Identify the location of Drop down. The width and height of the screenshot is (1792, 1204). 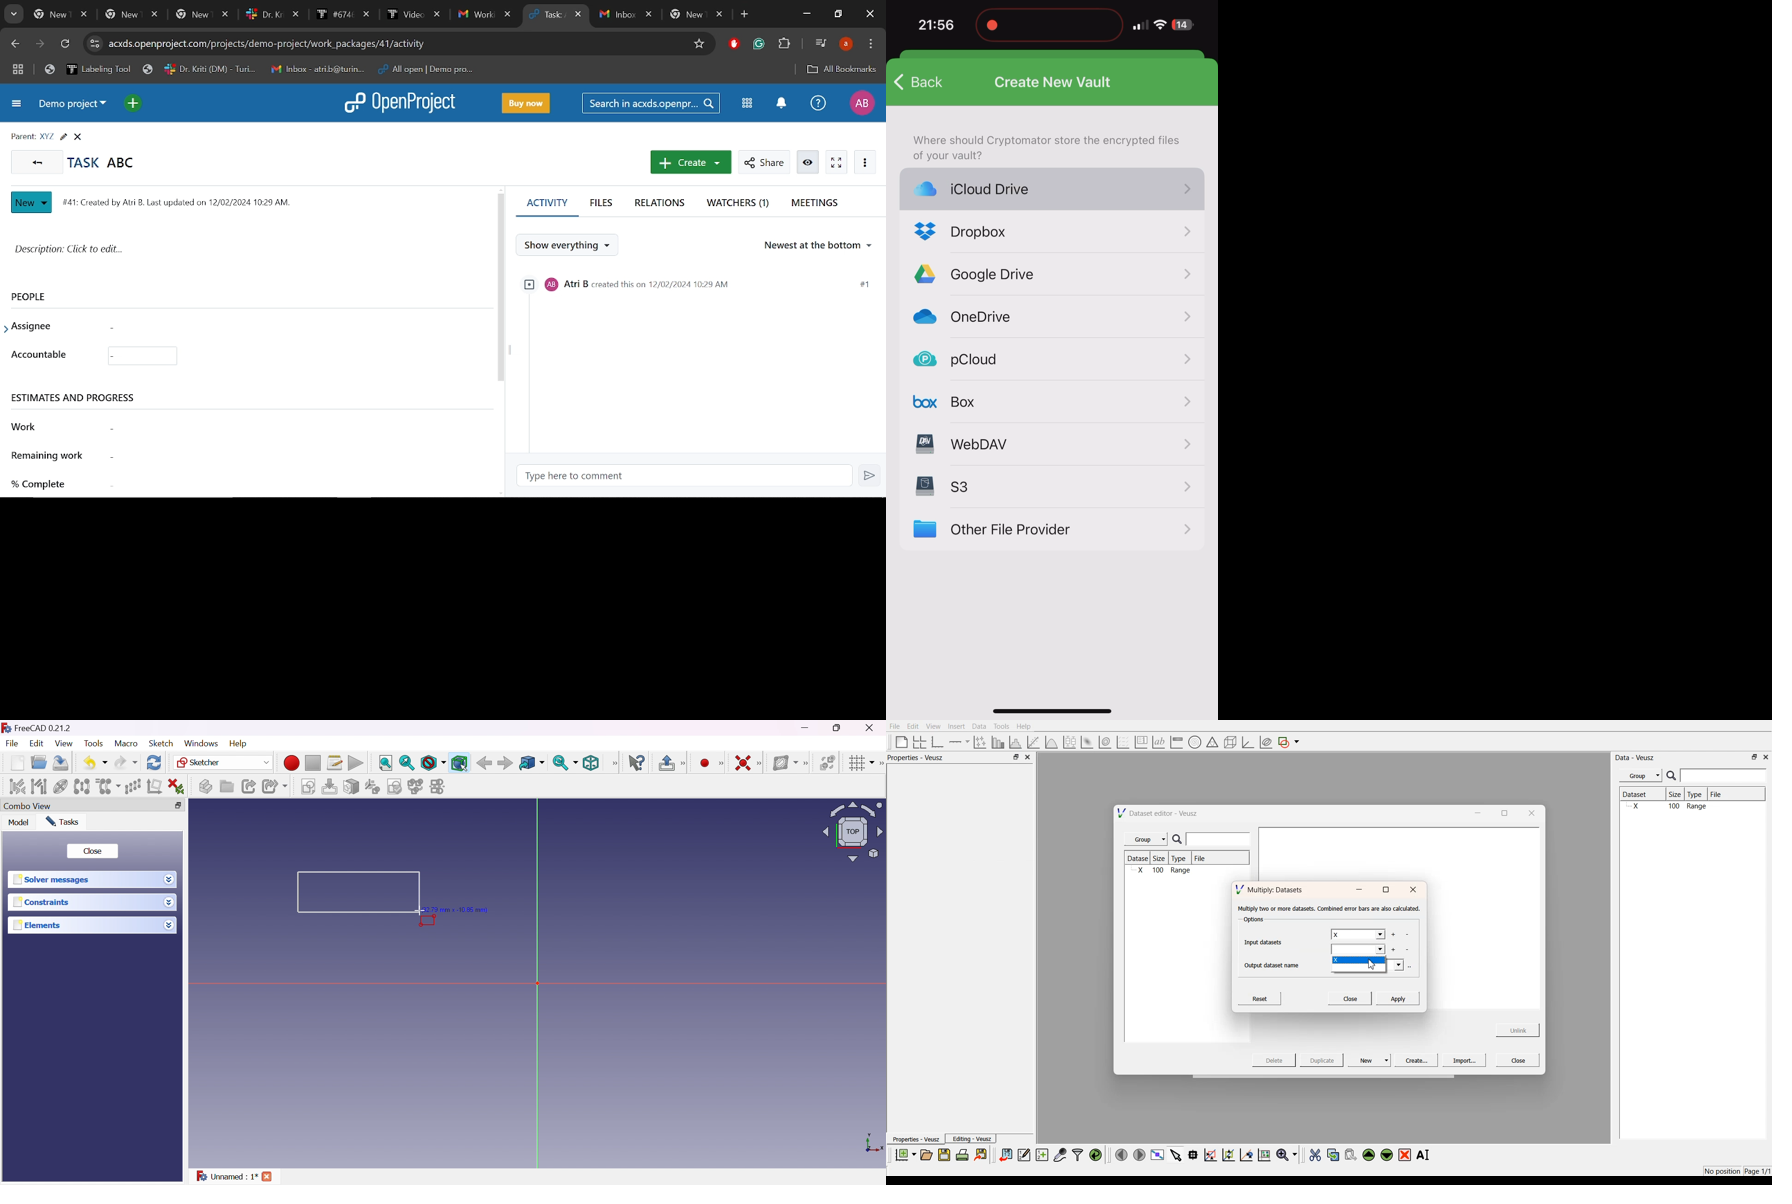
(169, 879).